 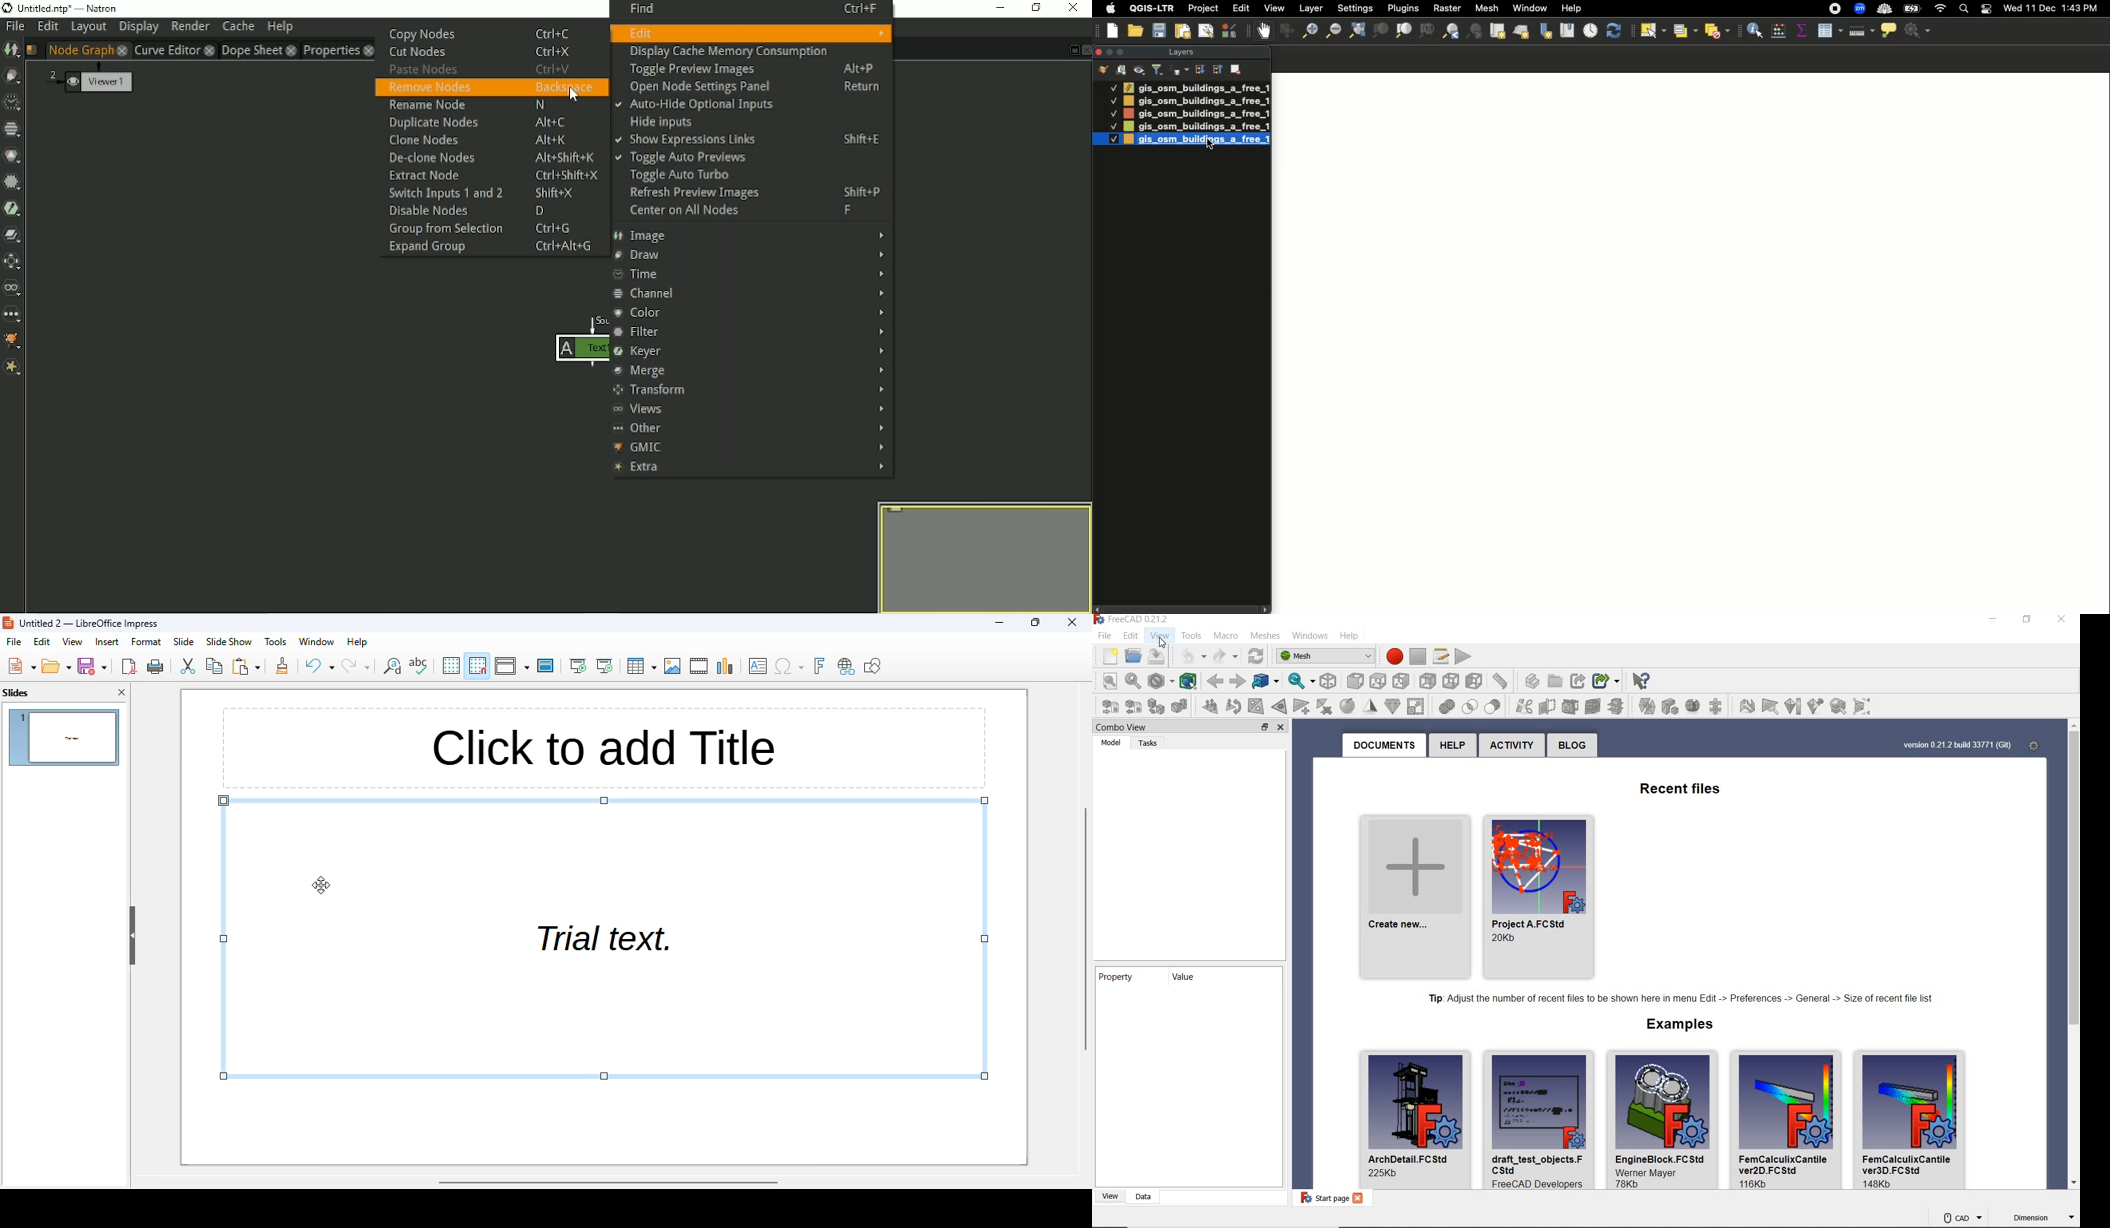 I want to click on Click to add title, so click(x=604, y=748).